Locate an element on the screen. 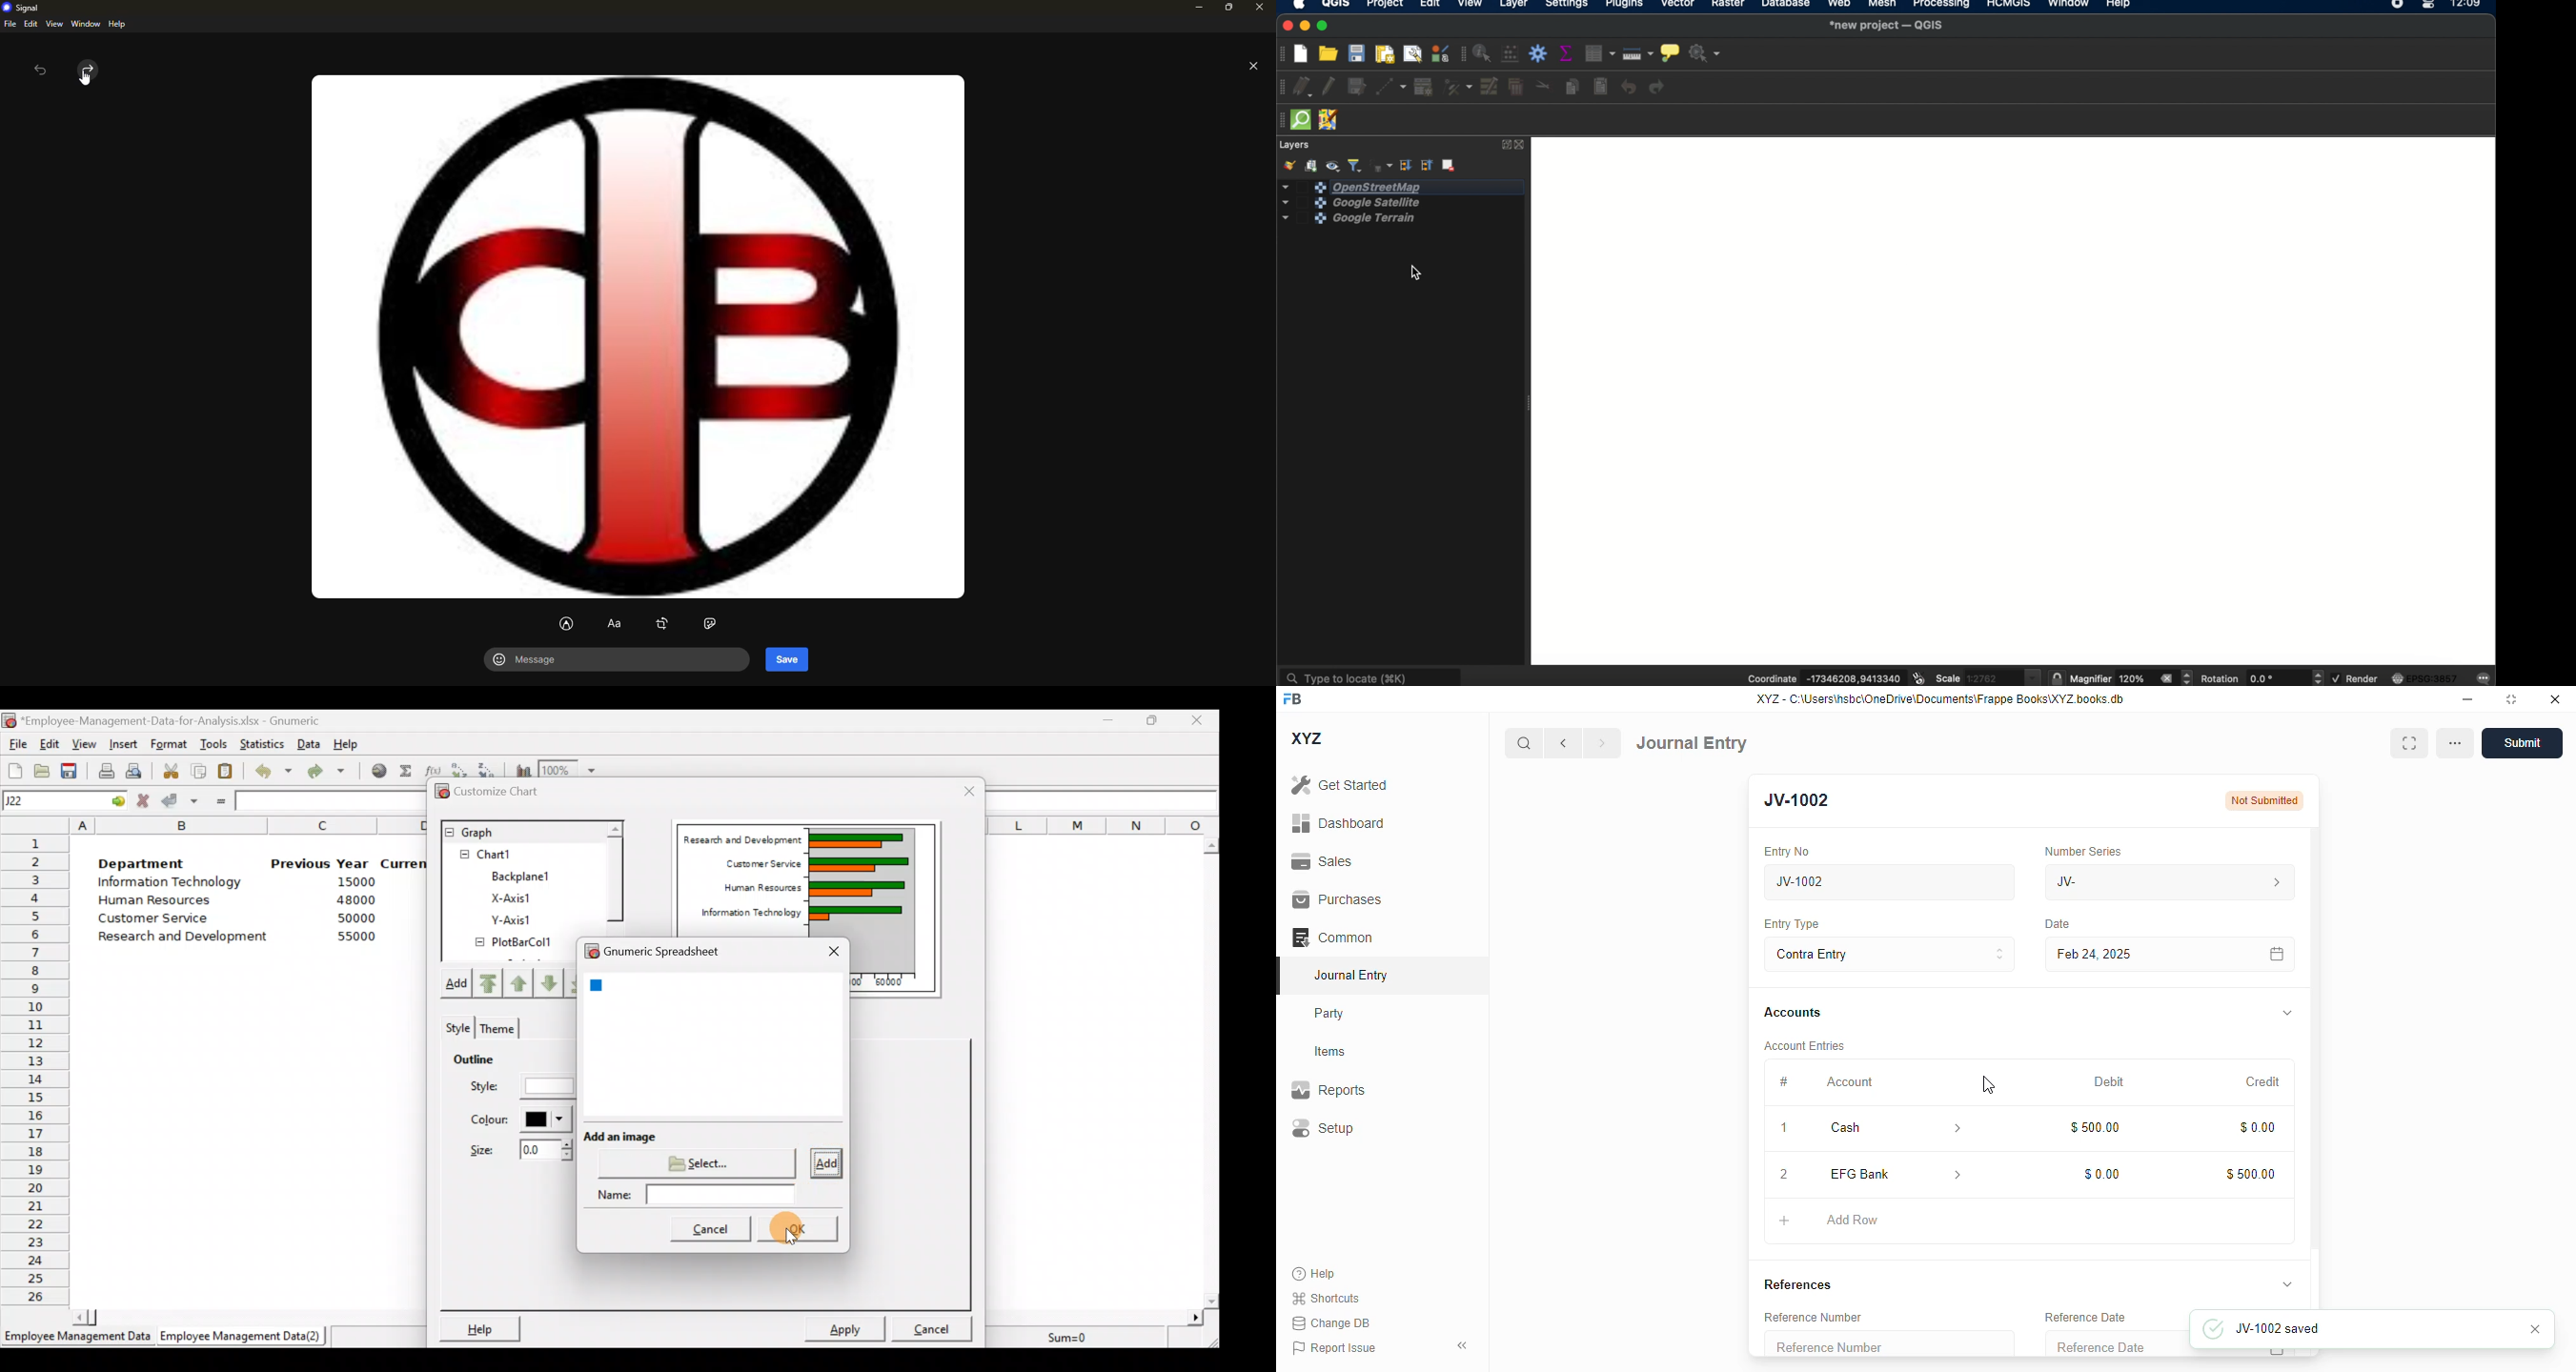 The height and width of the screenshot is (1372, 2576). setup is located at coordinates (1323, 1127).